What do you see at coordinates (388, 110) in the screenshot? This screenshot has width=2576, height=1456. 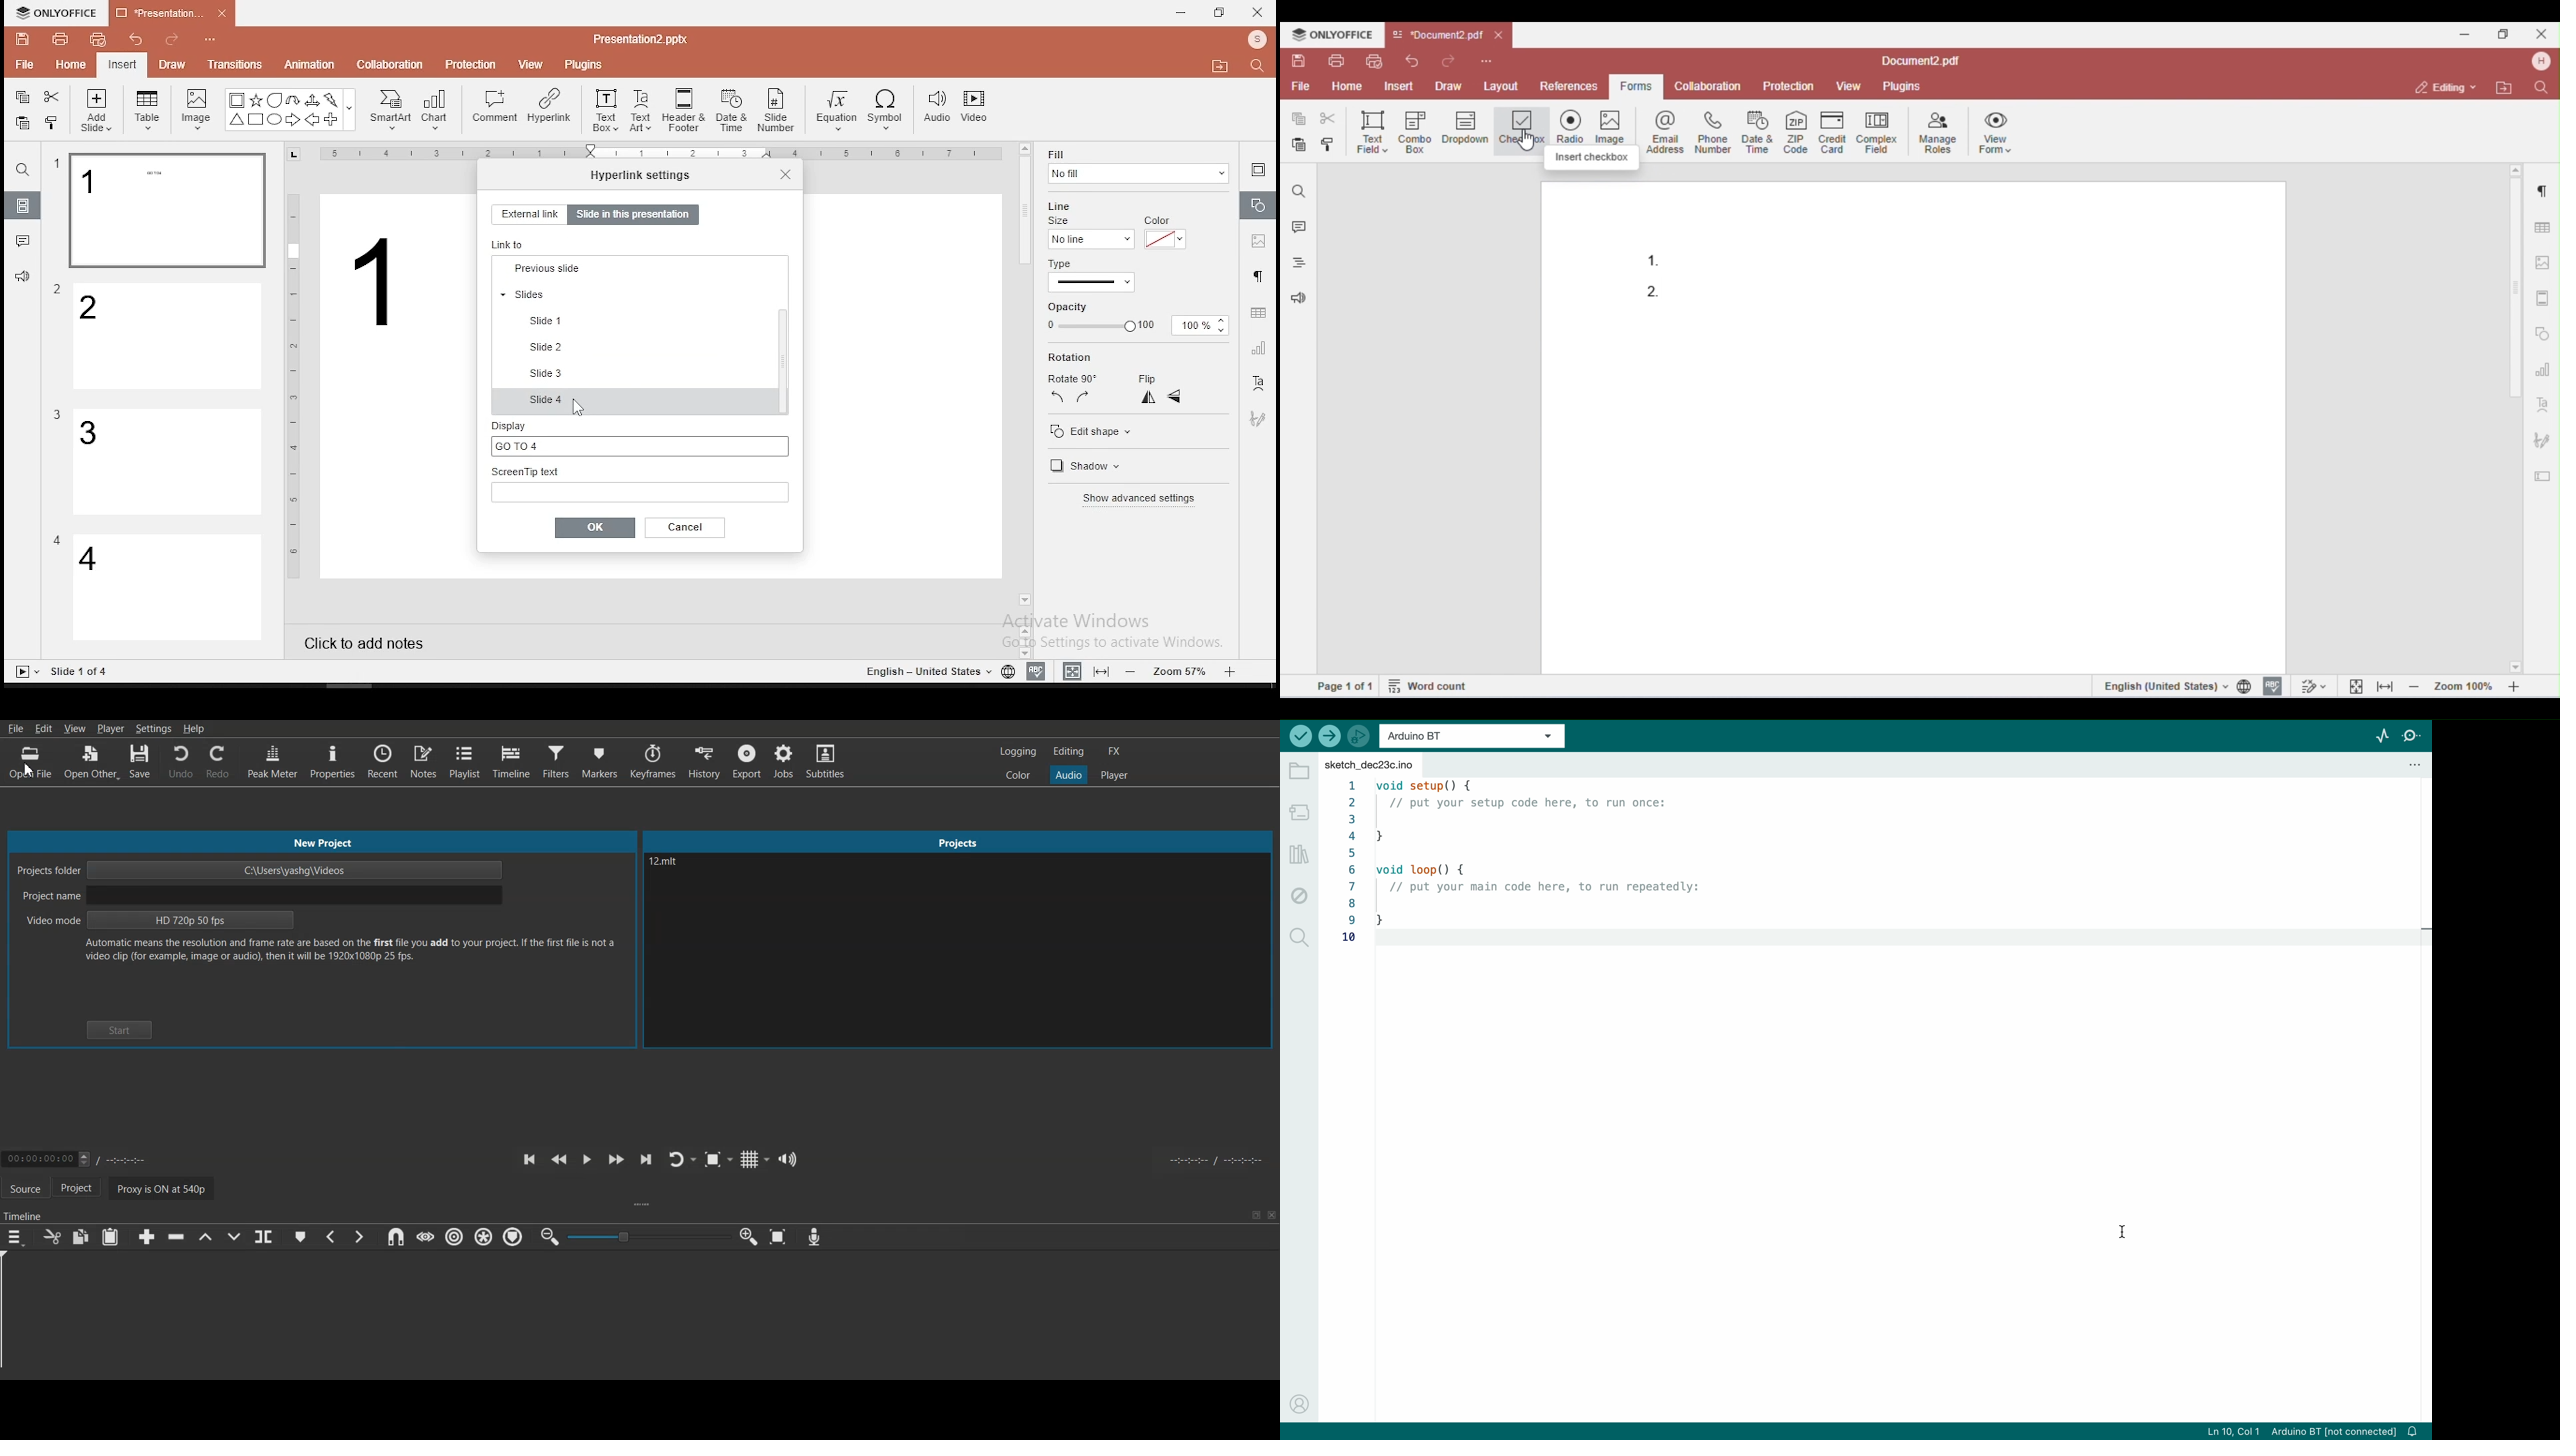 I see `smart` at bounding box center [388, 110].